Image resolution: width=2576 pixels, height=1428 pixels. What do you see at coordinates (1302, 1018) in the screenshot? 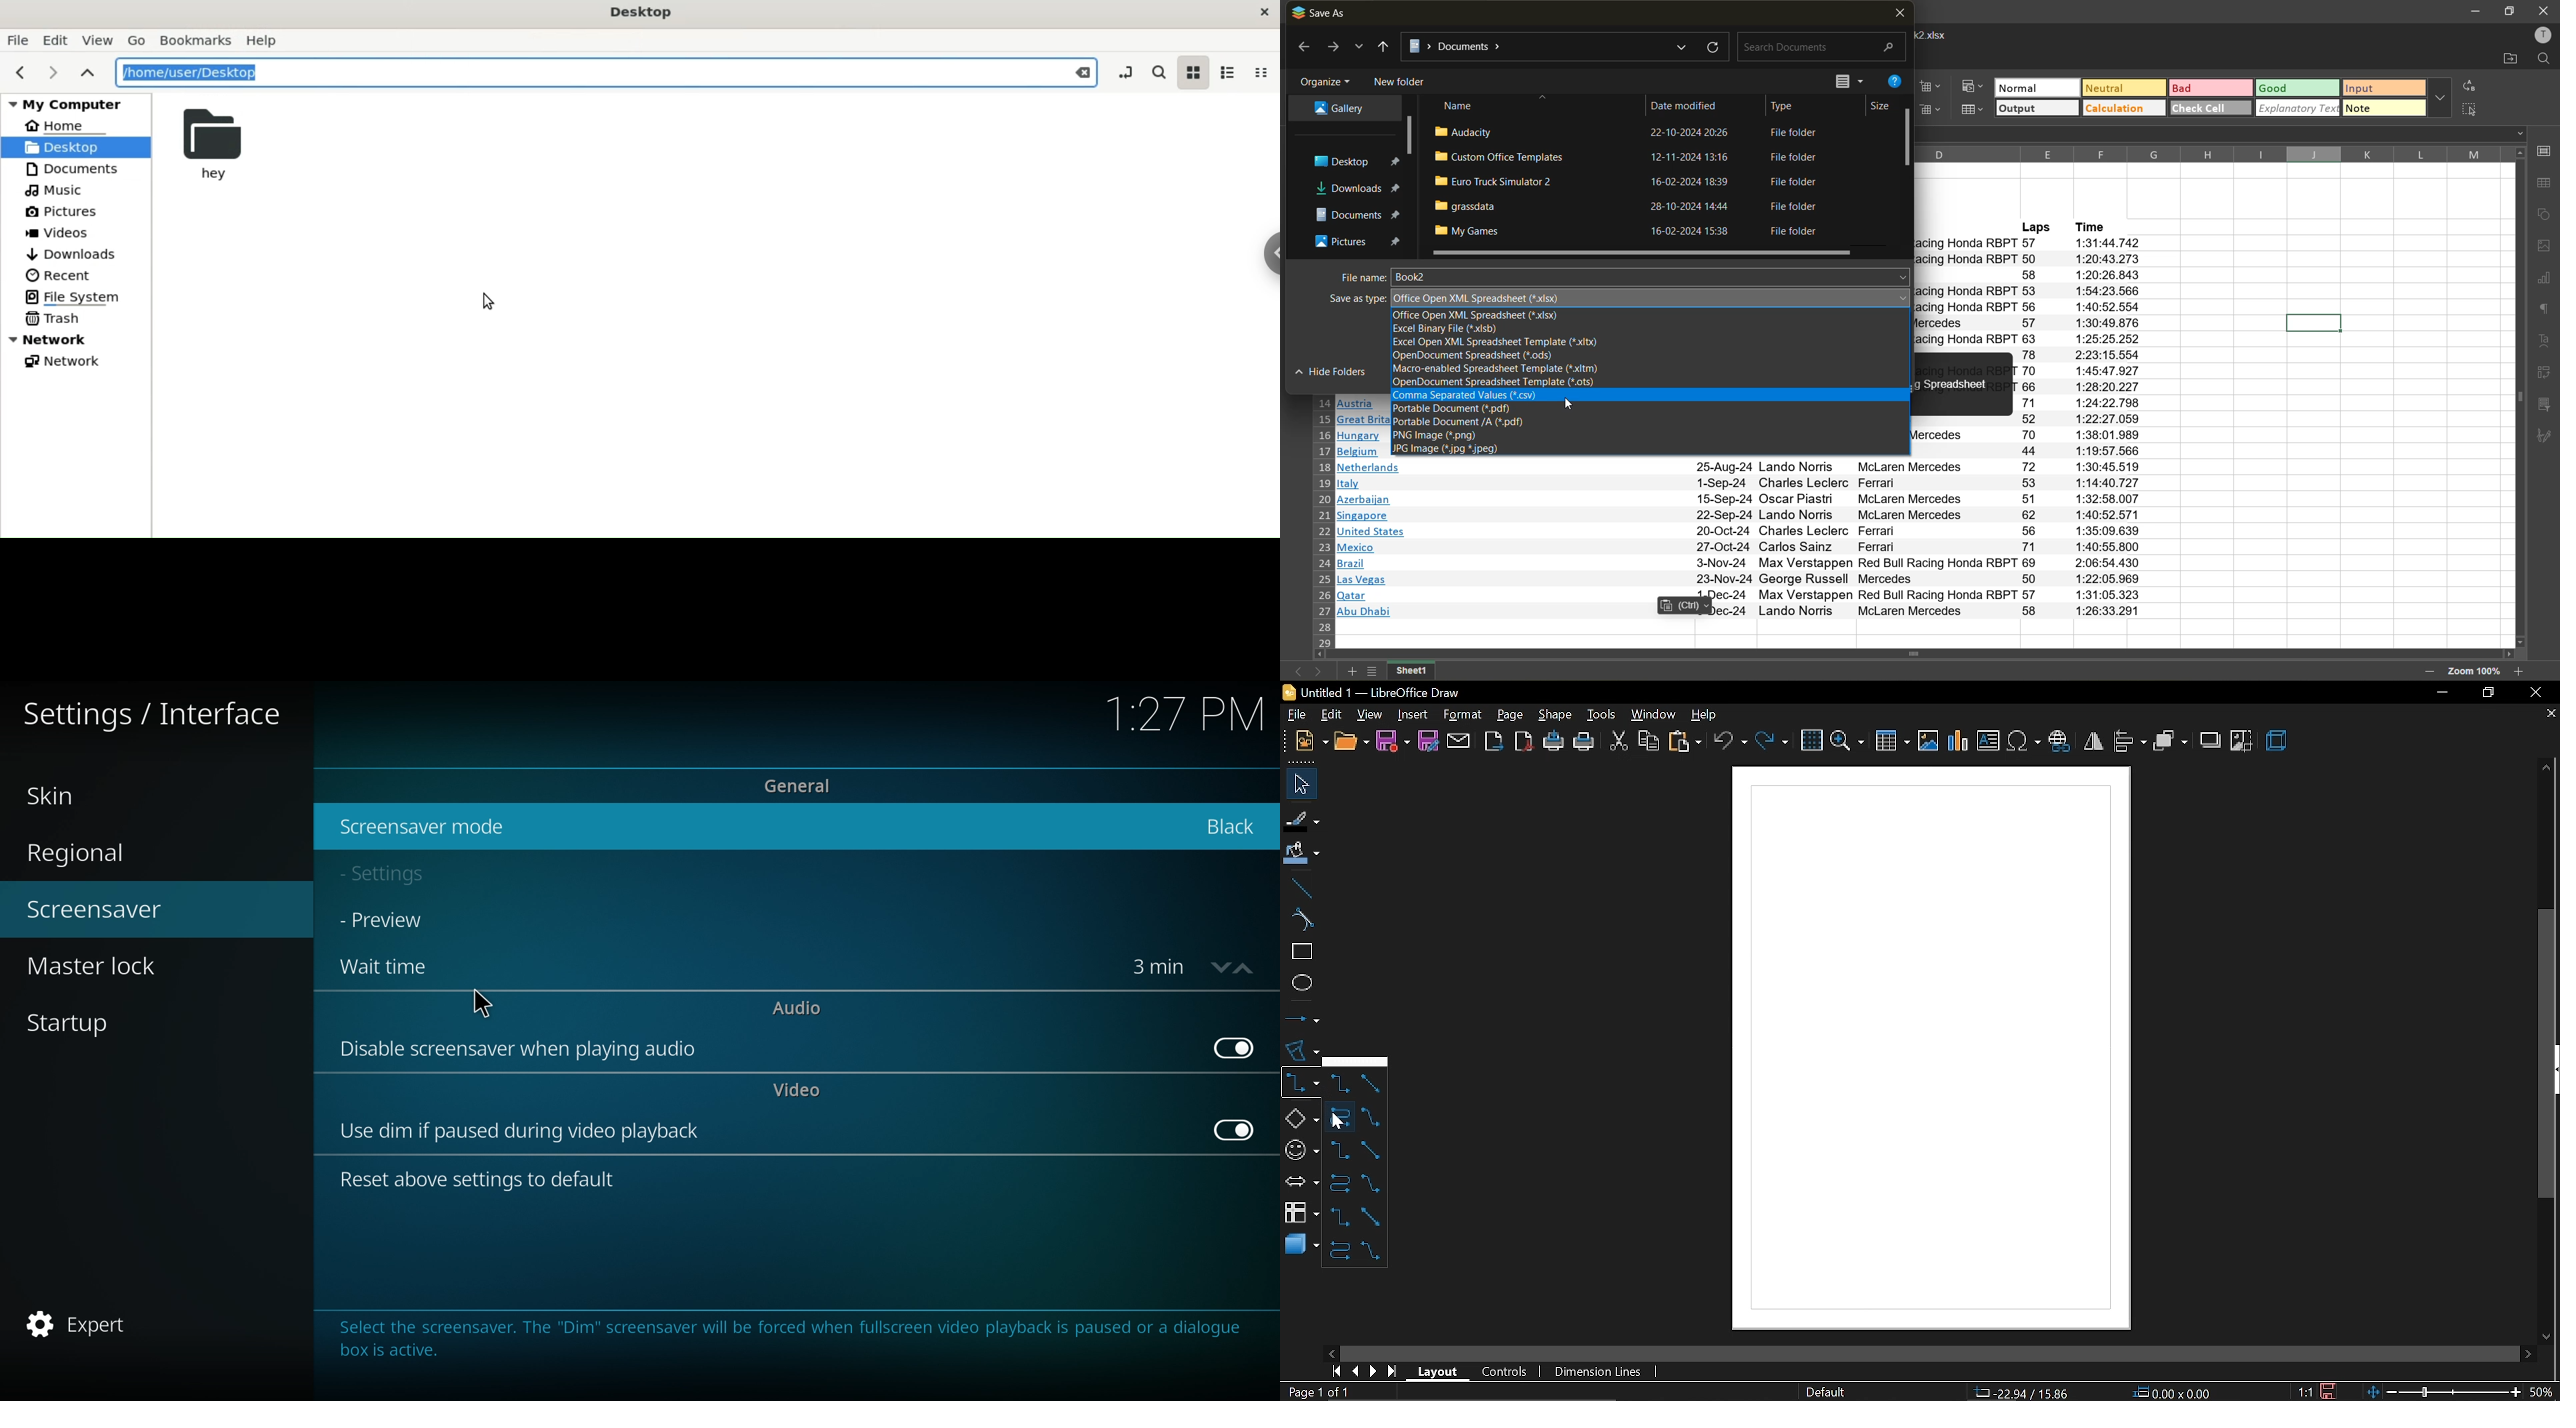
I see `lines and arrows` at bounding box center [1302, 1018].